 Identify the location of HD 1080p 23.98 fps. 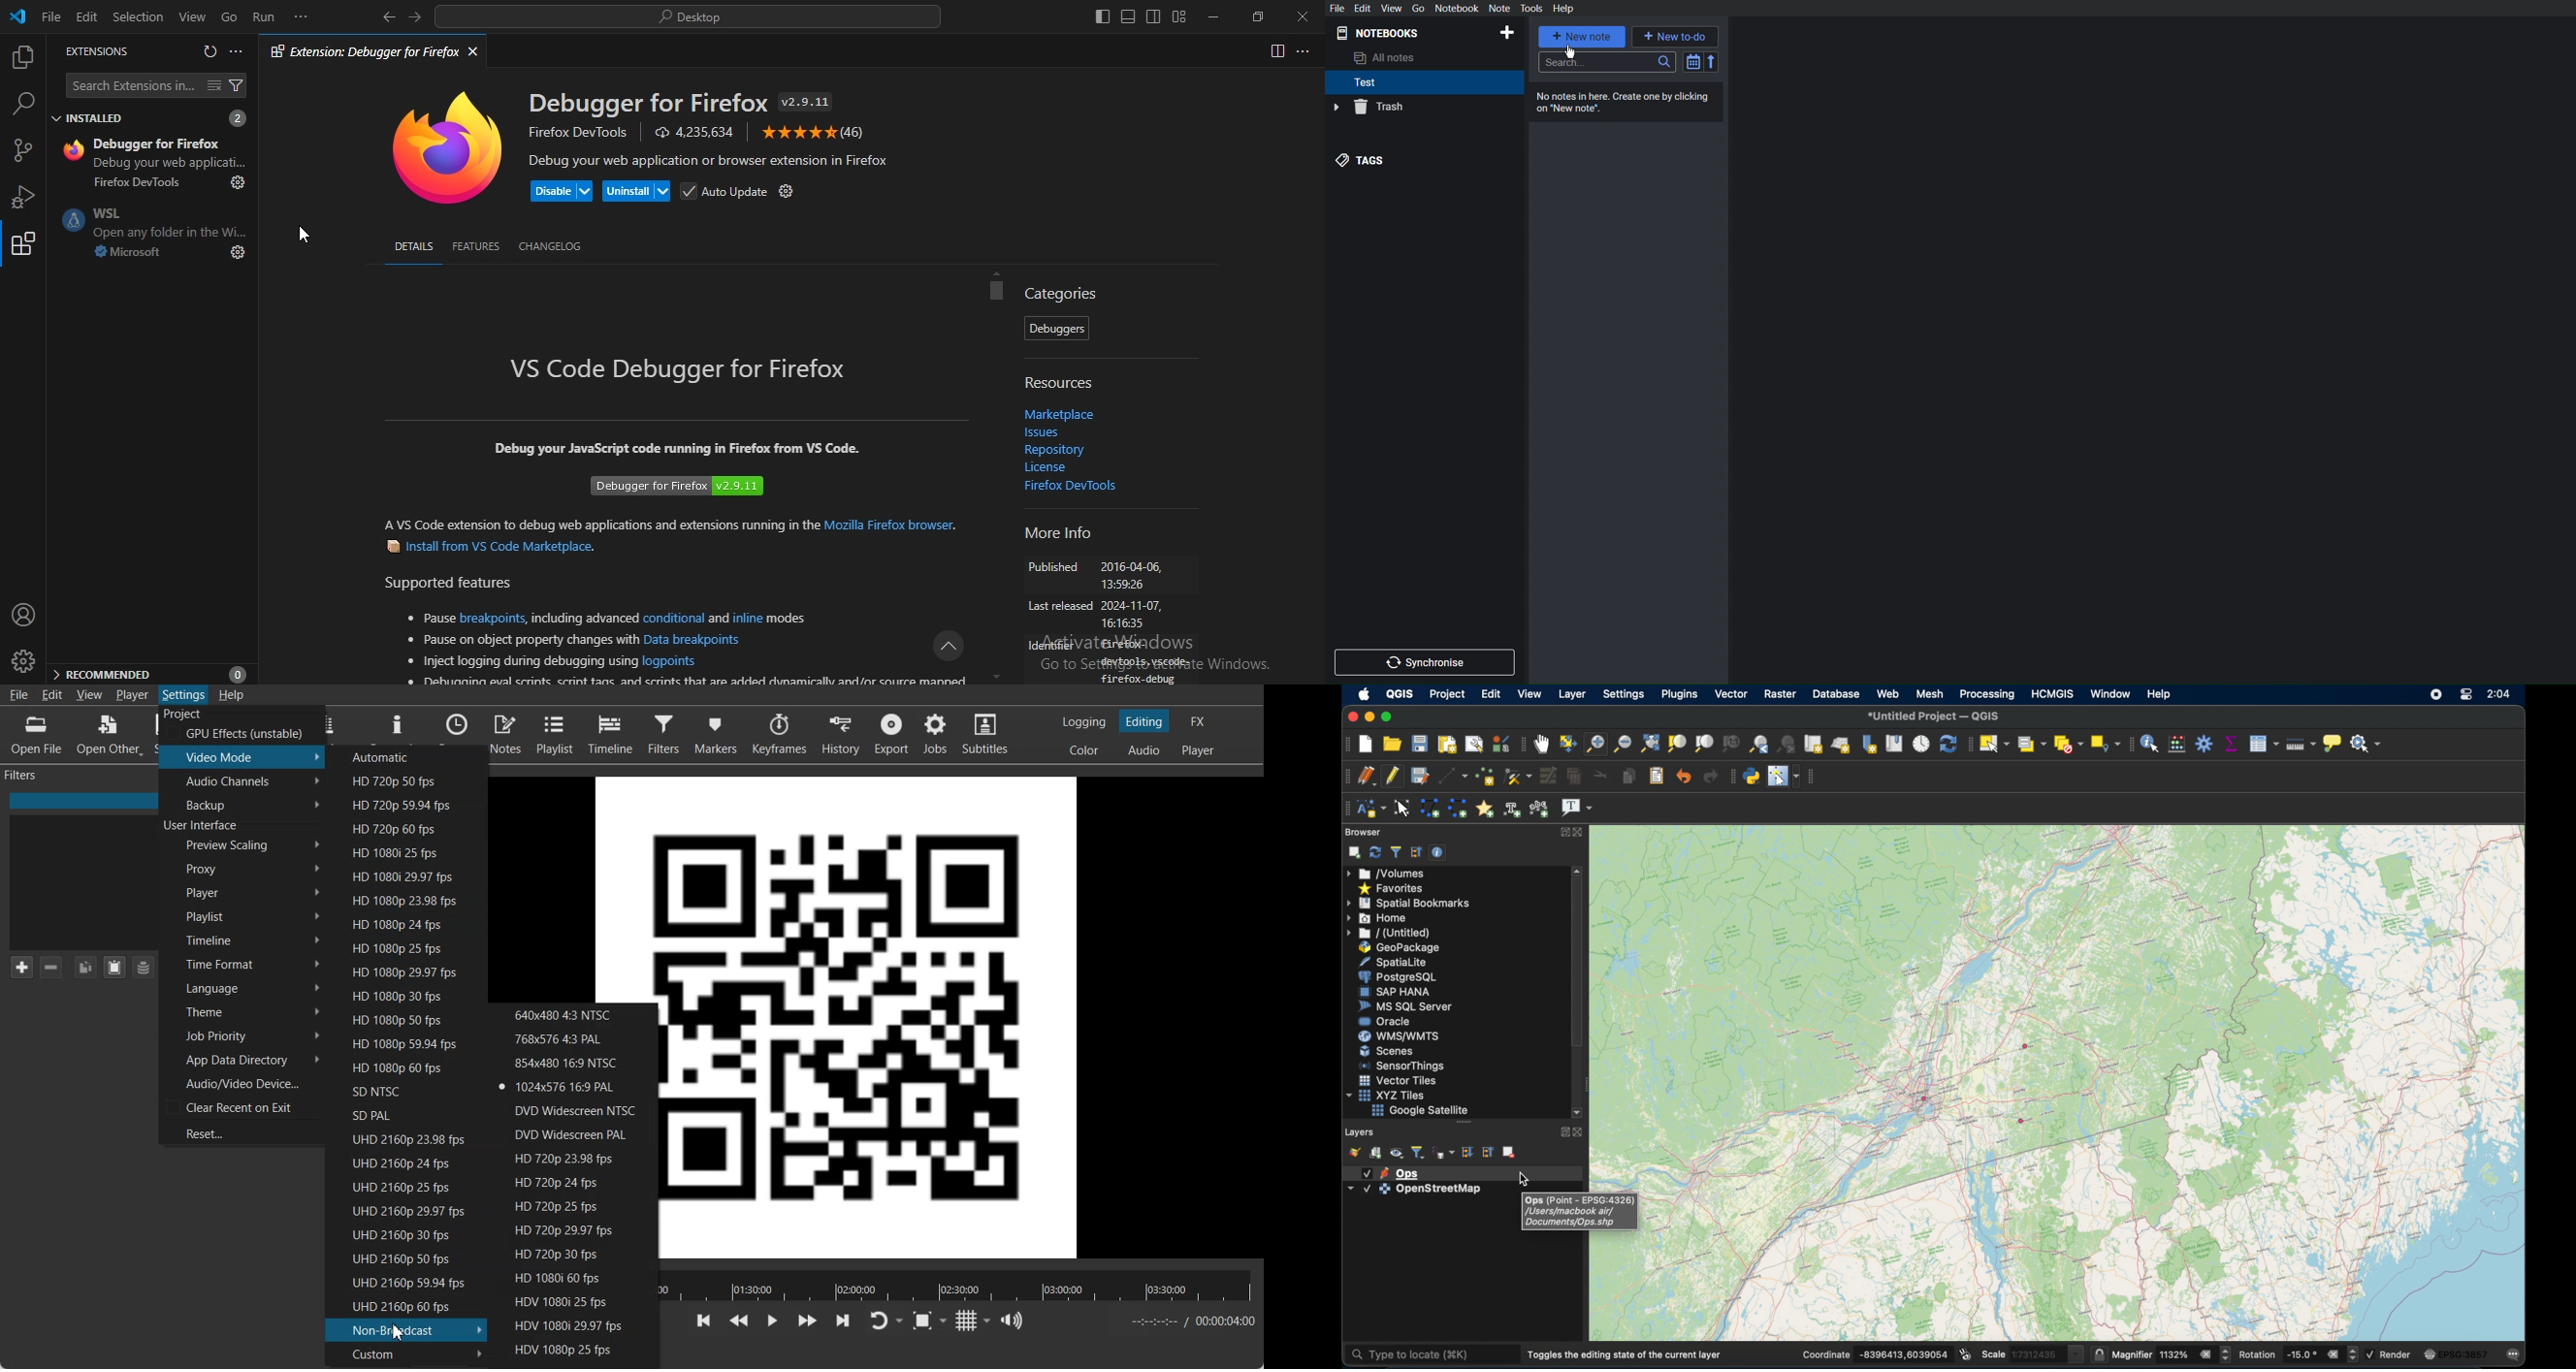
(404, 899).